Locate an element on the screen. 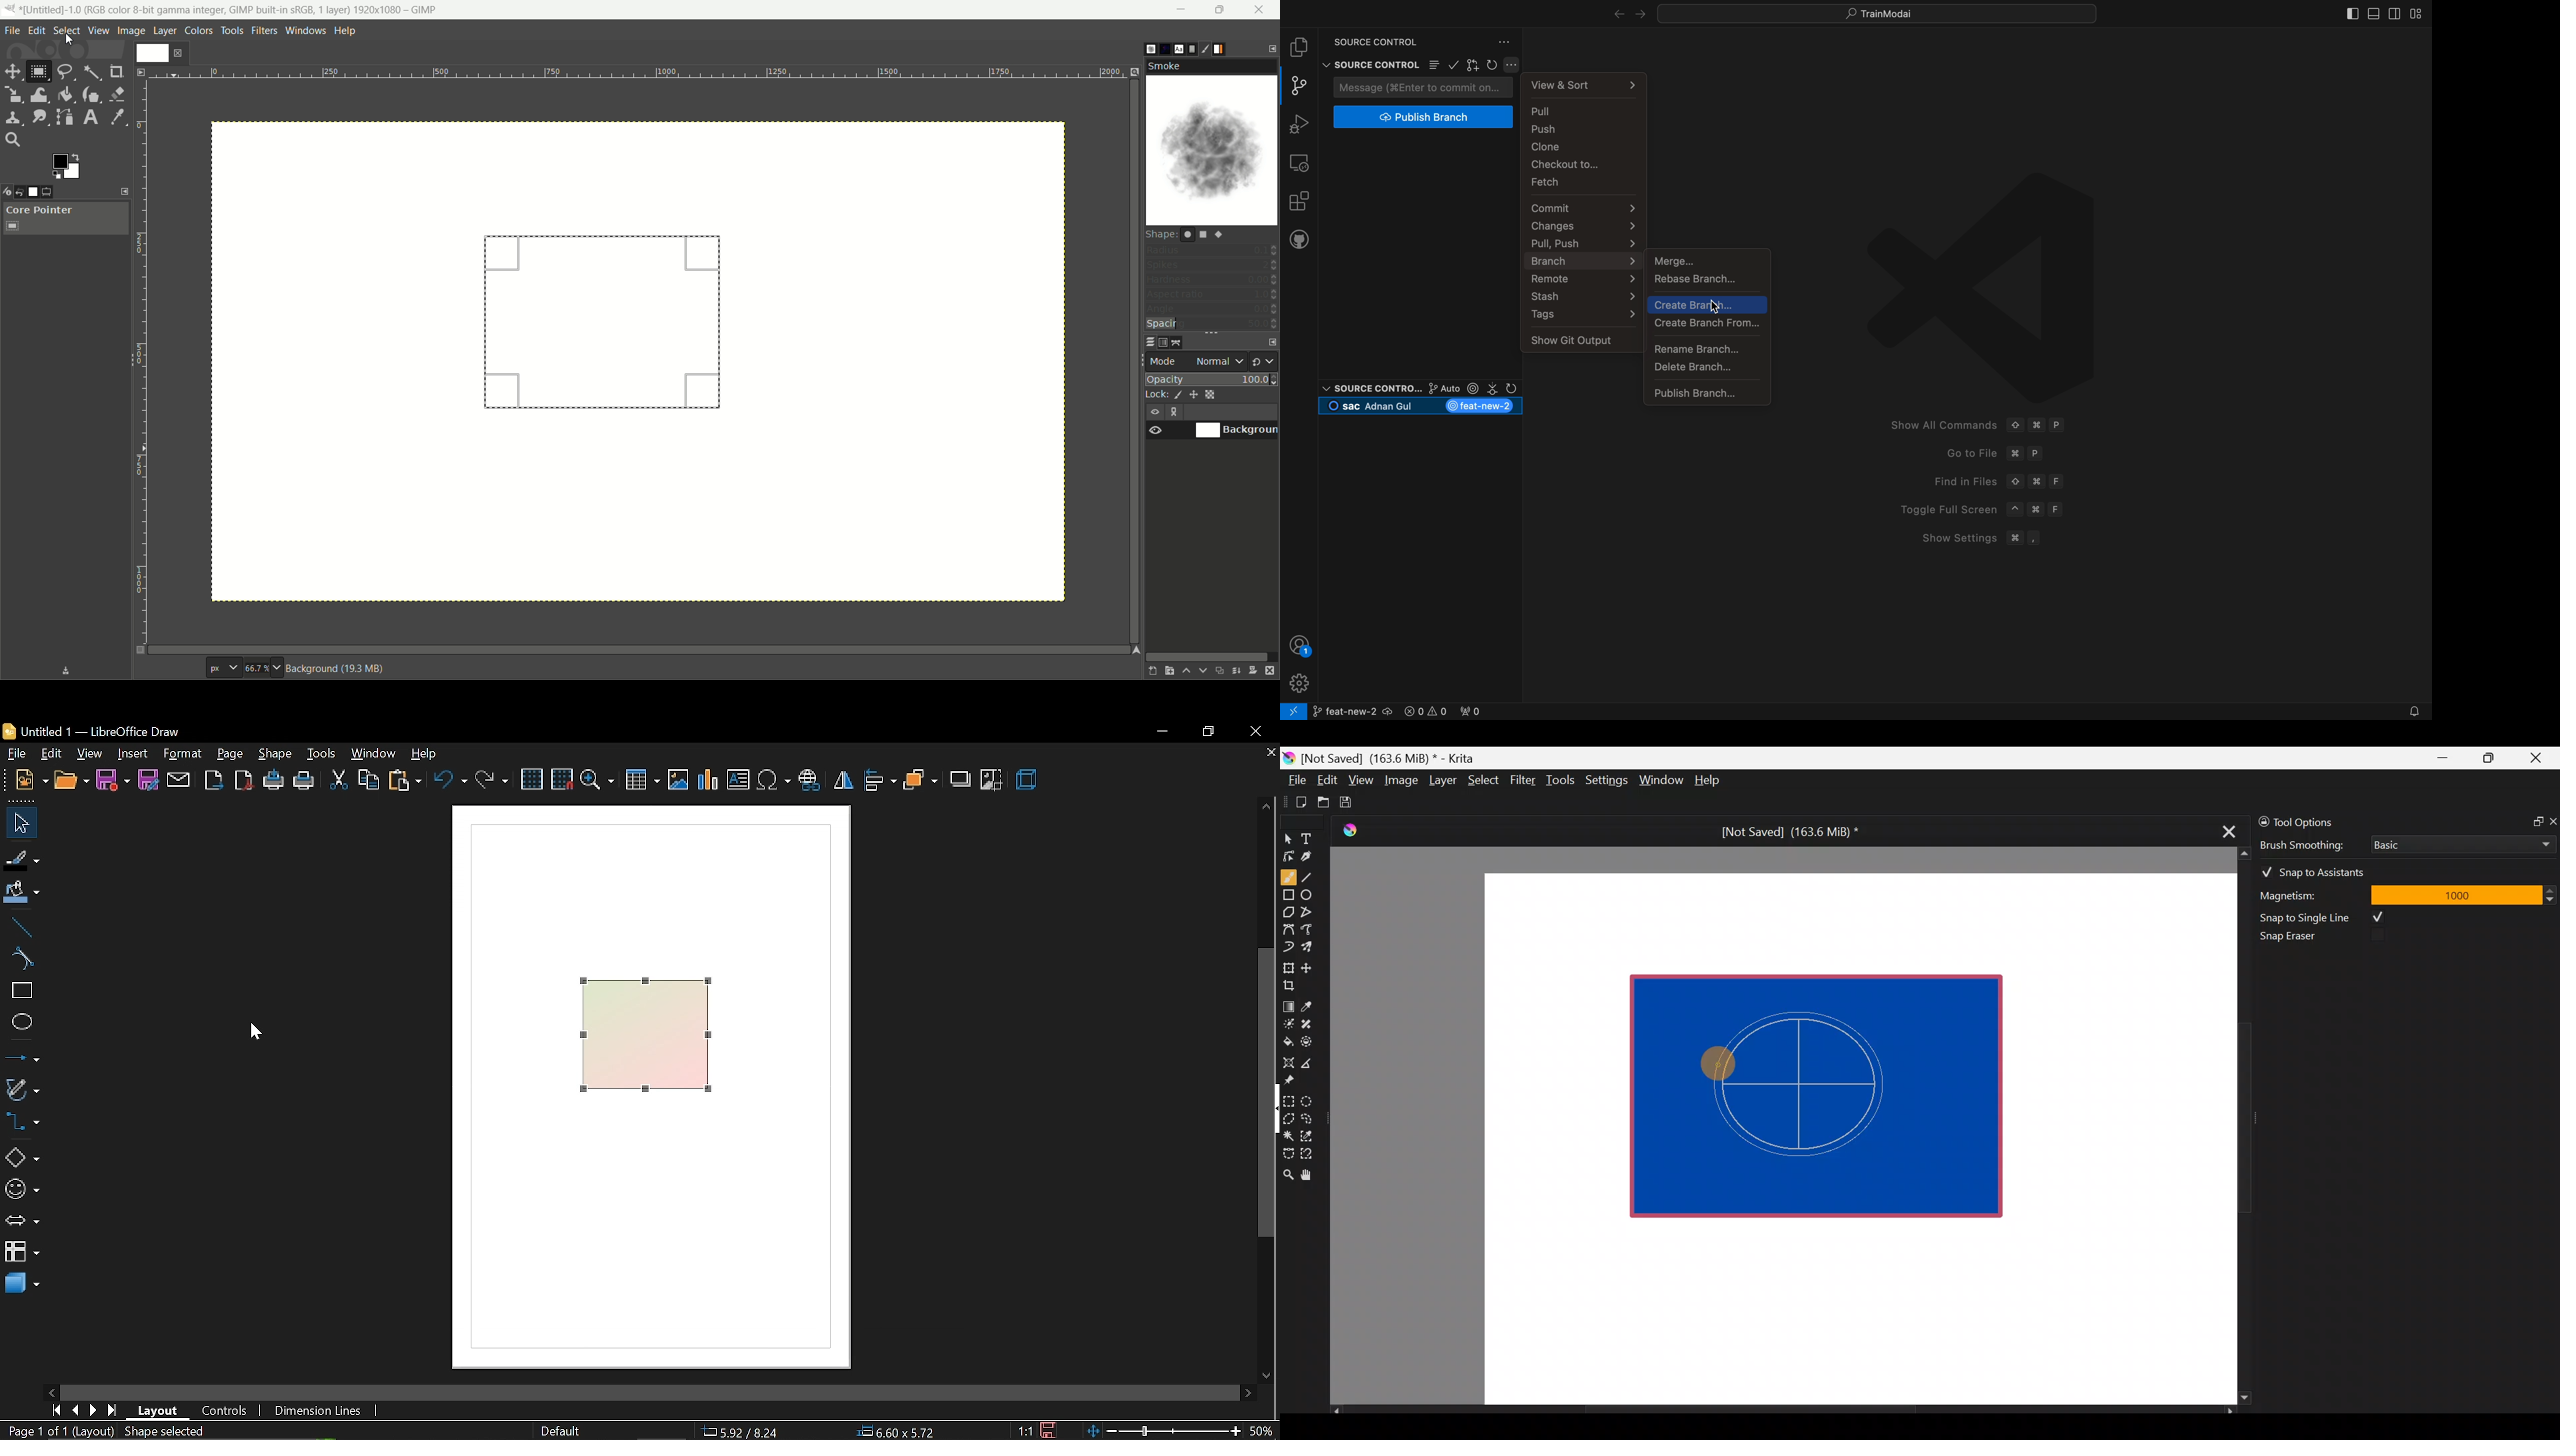 This screenshot has height=1456, width=2576. select is located at coordinates (21, 823).